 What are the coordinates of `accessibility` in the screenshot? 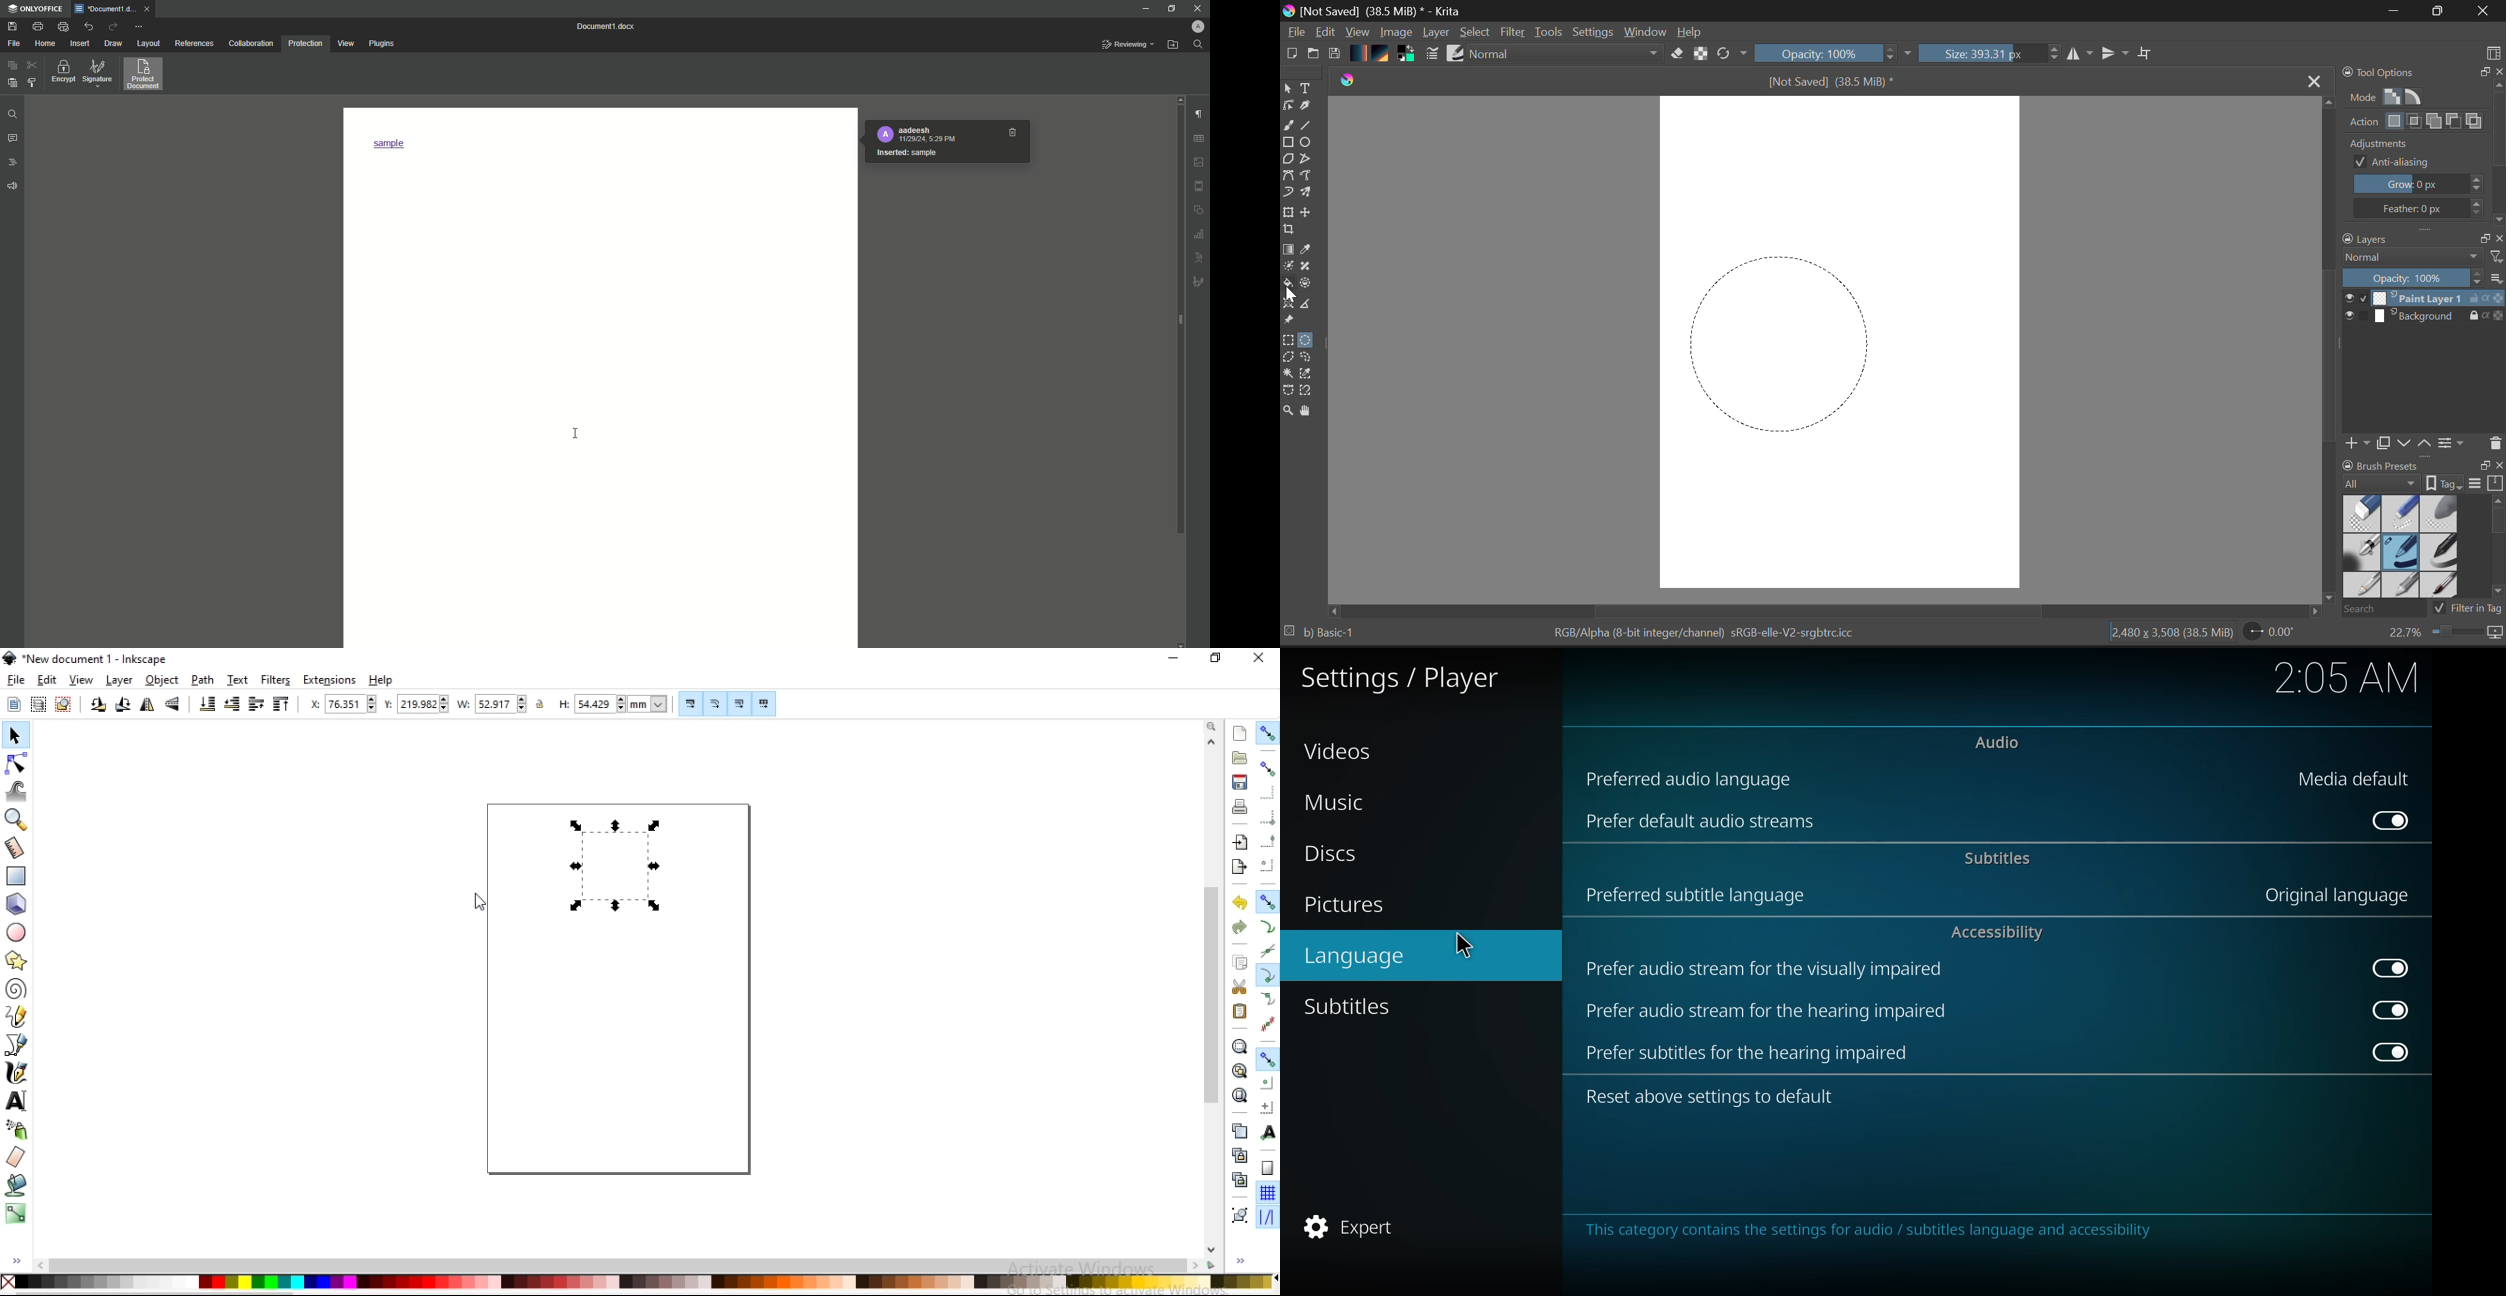 It's located at (1998, 932).